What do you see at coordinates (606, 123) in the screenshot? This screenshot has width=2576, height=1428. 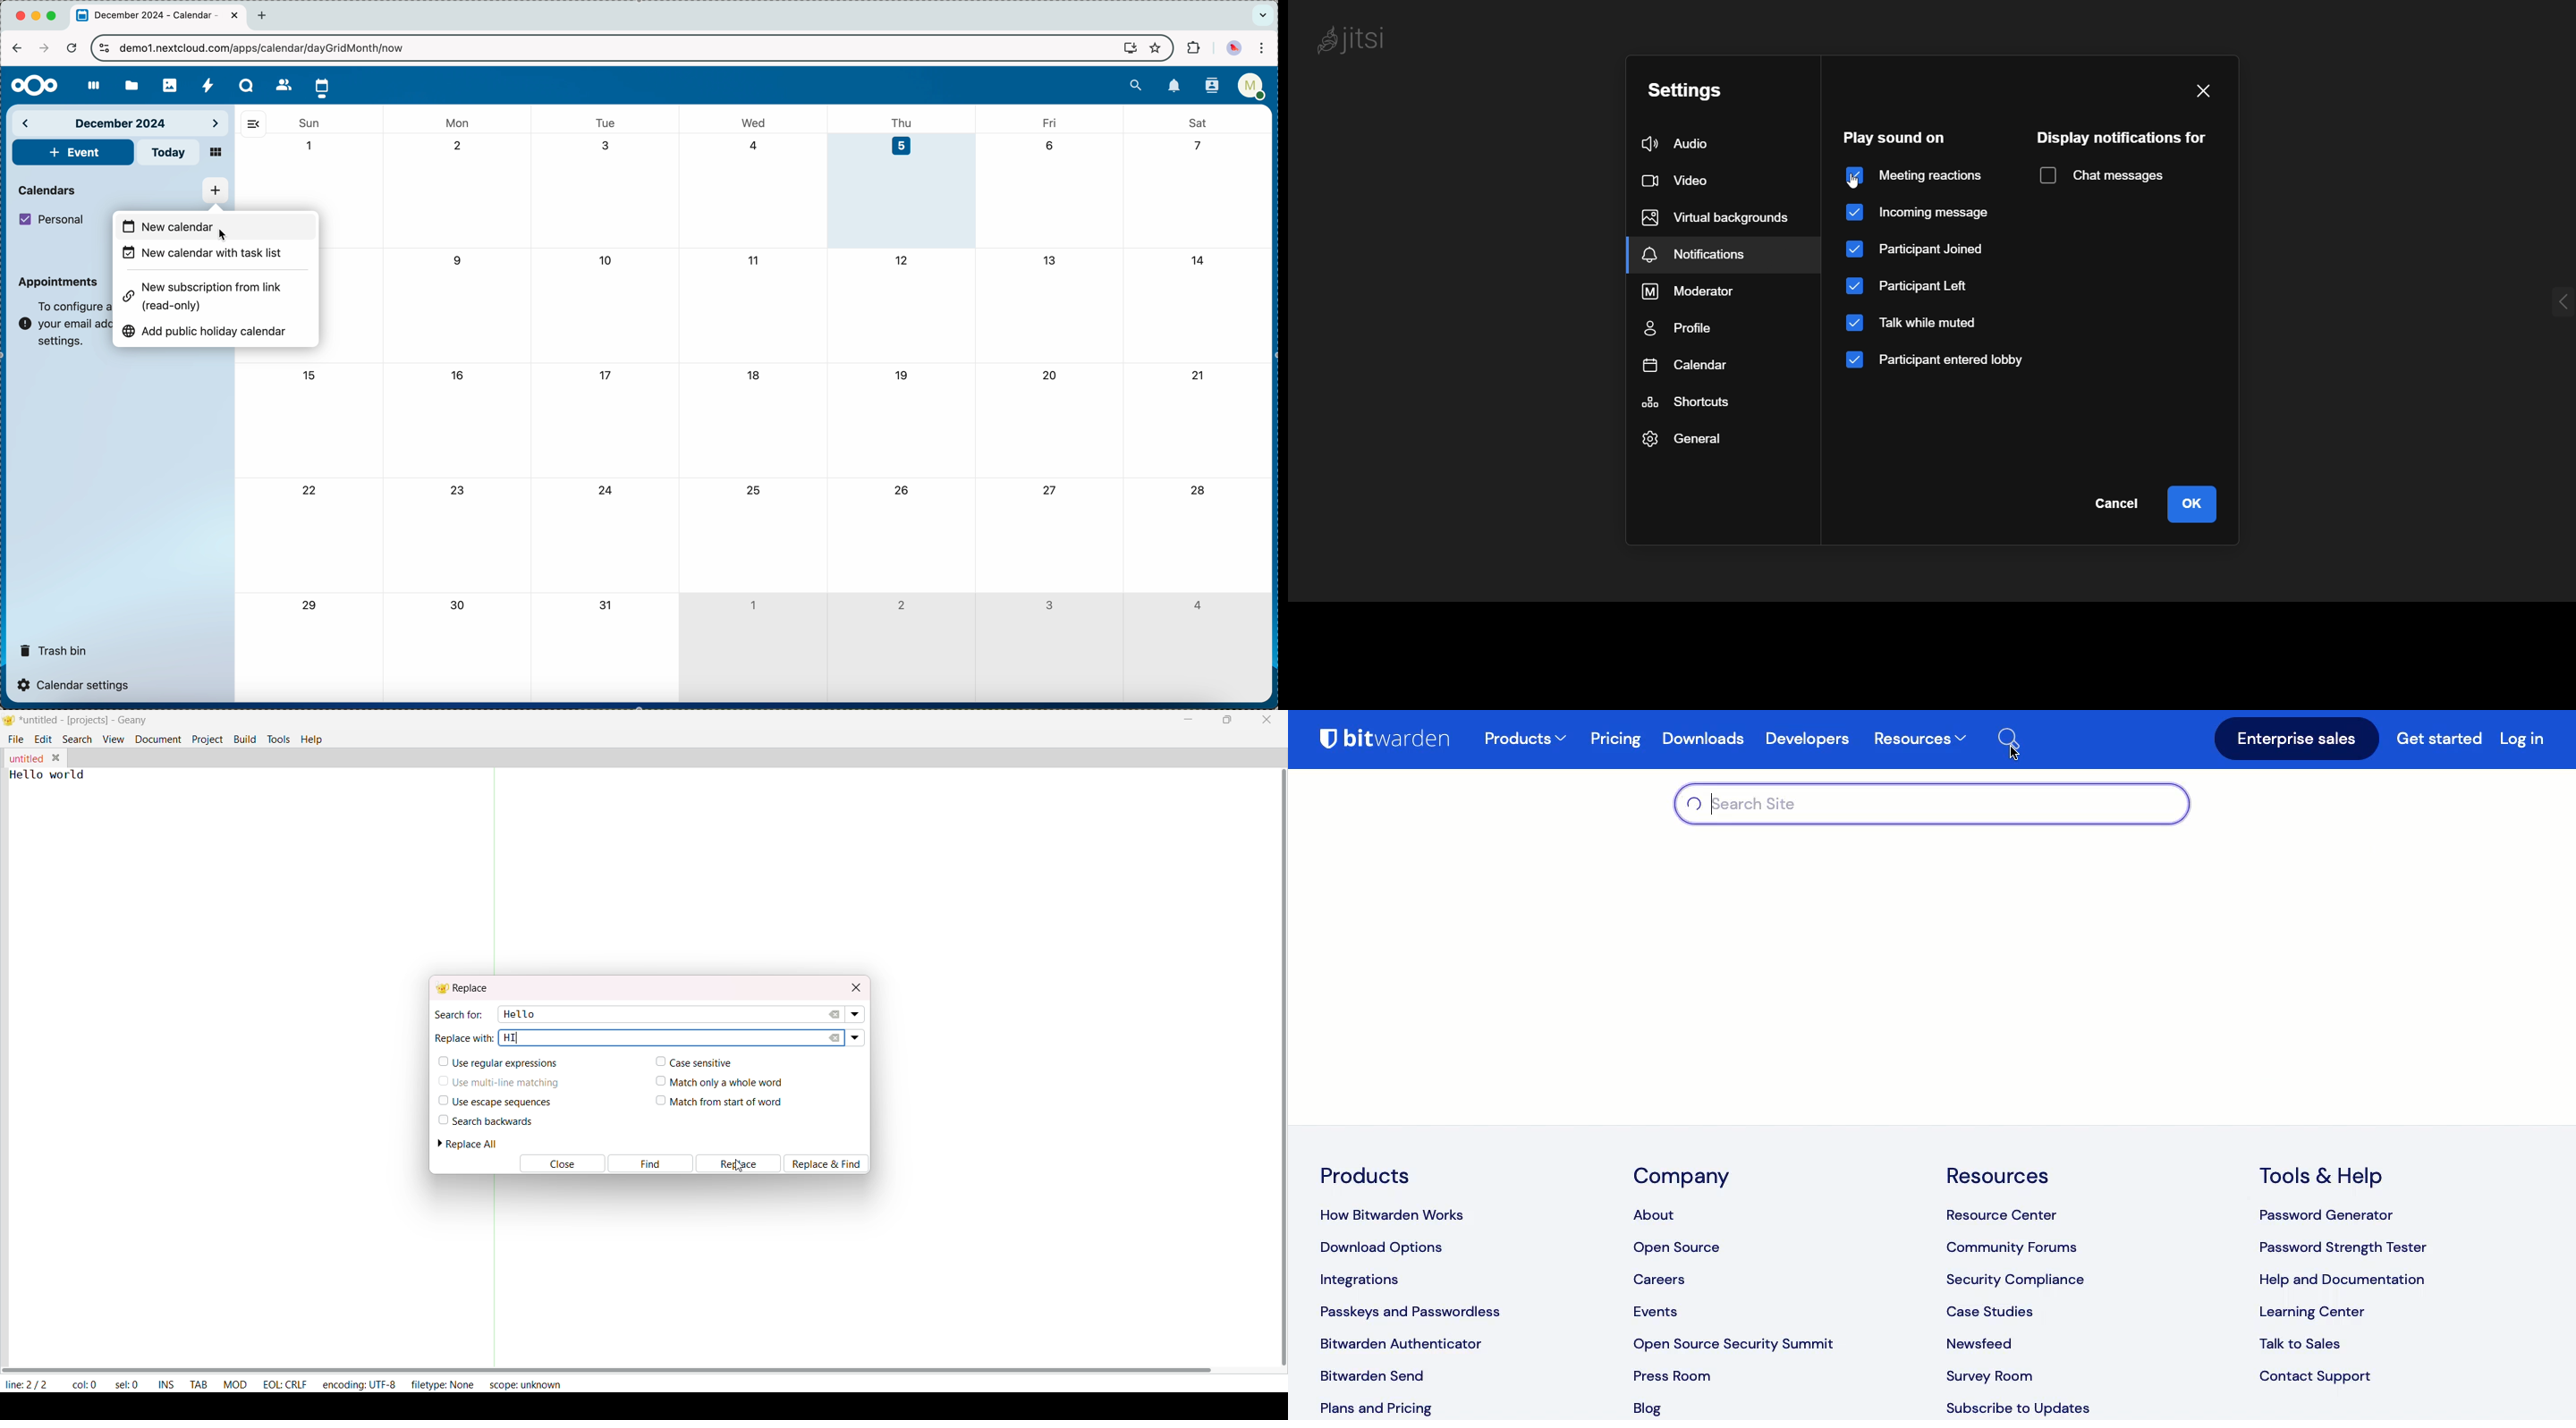 I see `tue` at bounding box center [606, 123].